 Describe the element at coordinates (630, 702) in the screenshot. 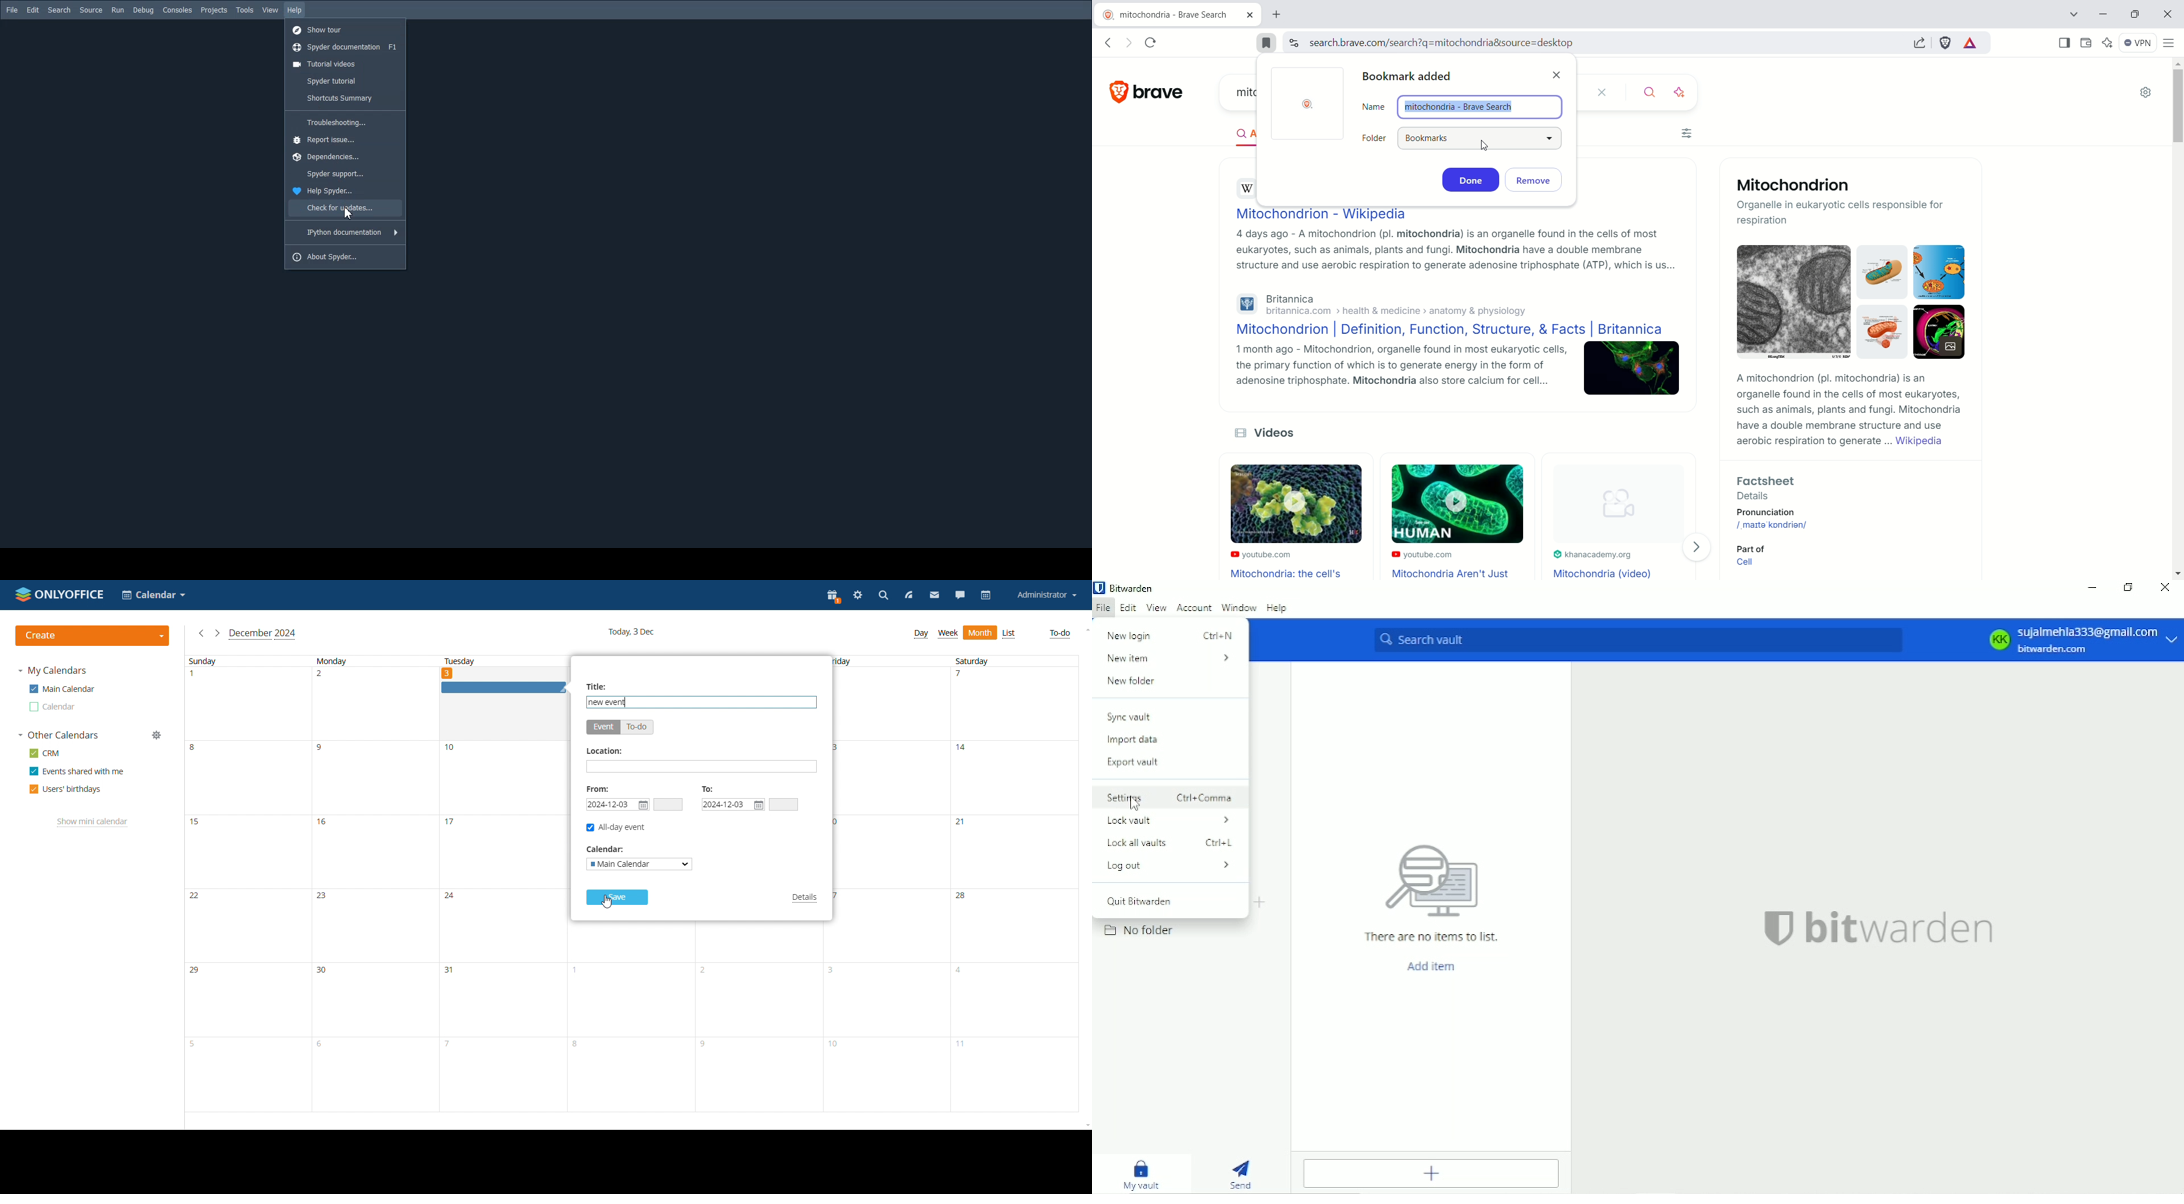

I see `text cursor` at that location.